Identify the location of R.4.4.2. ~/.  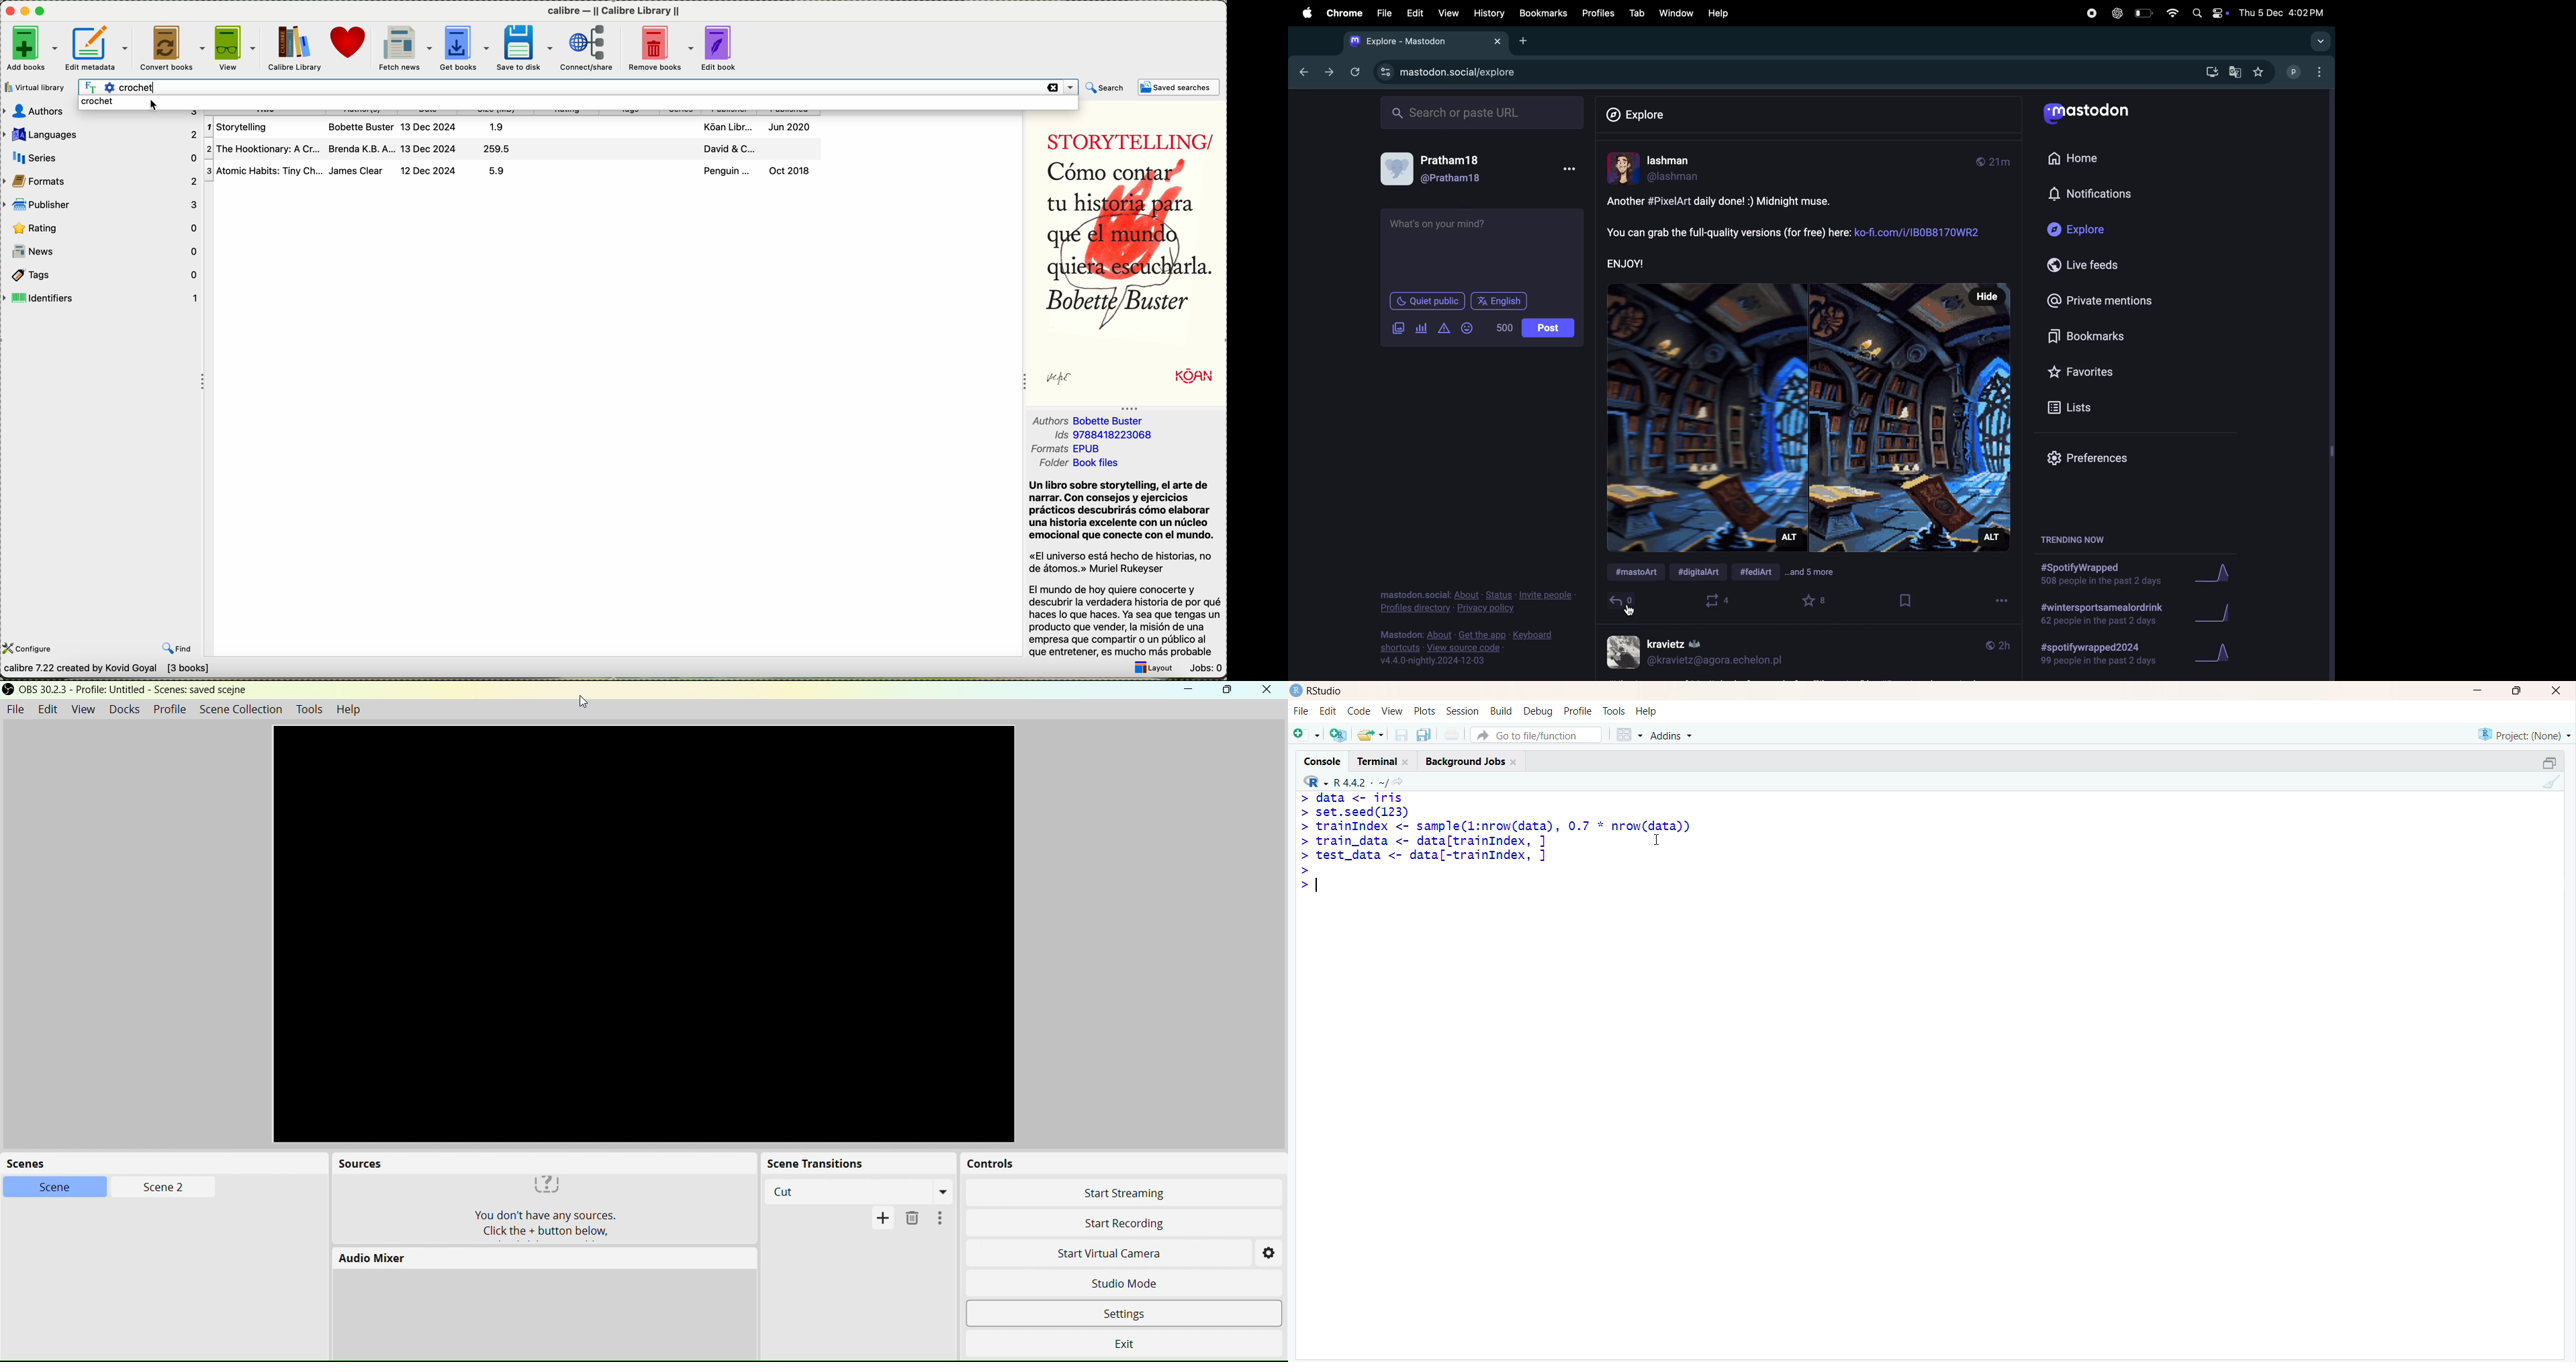
(1362, 780).